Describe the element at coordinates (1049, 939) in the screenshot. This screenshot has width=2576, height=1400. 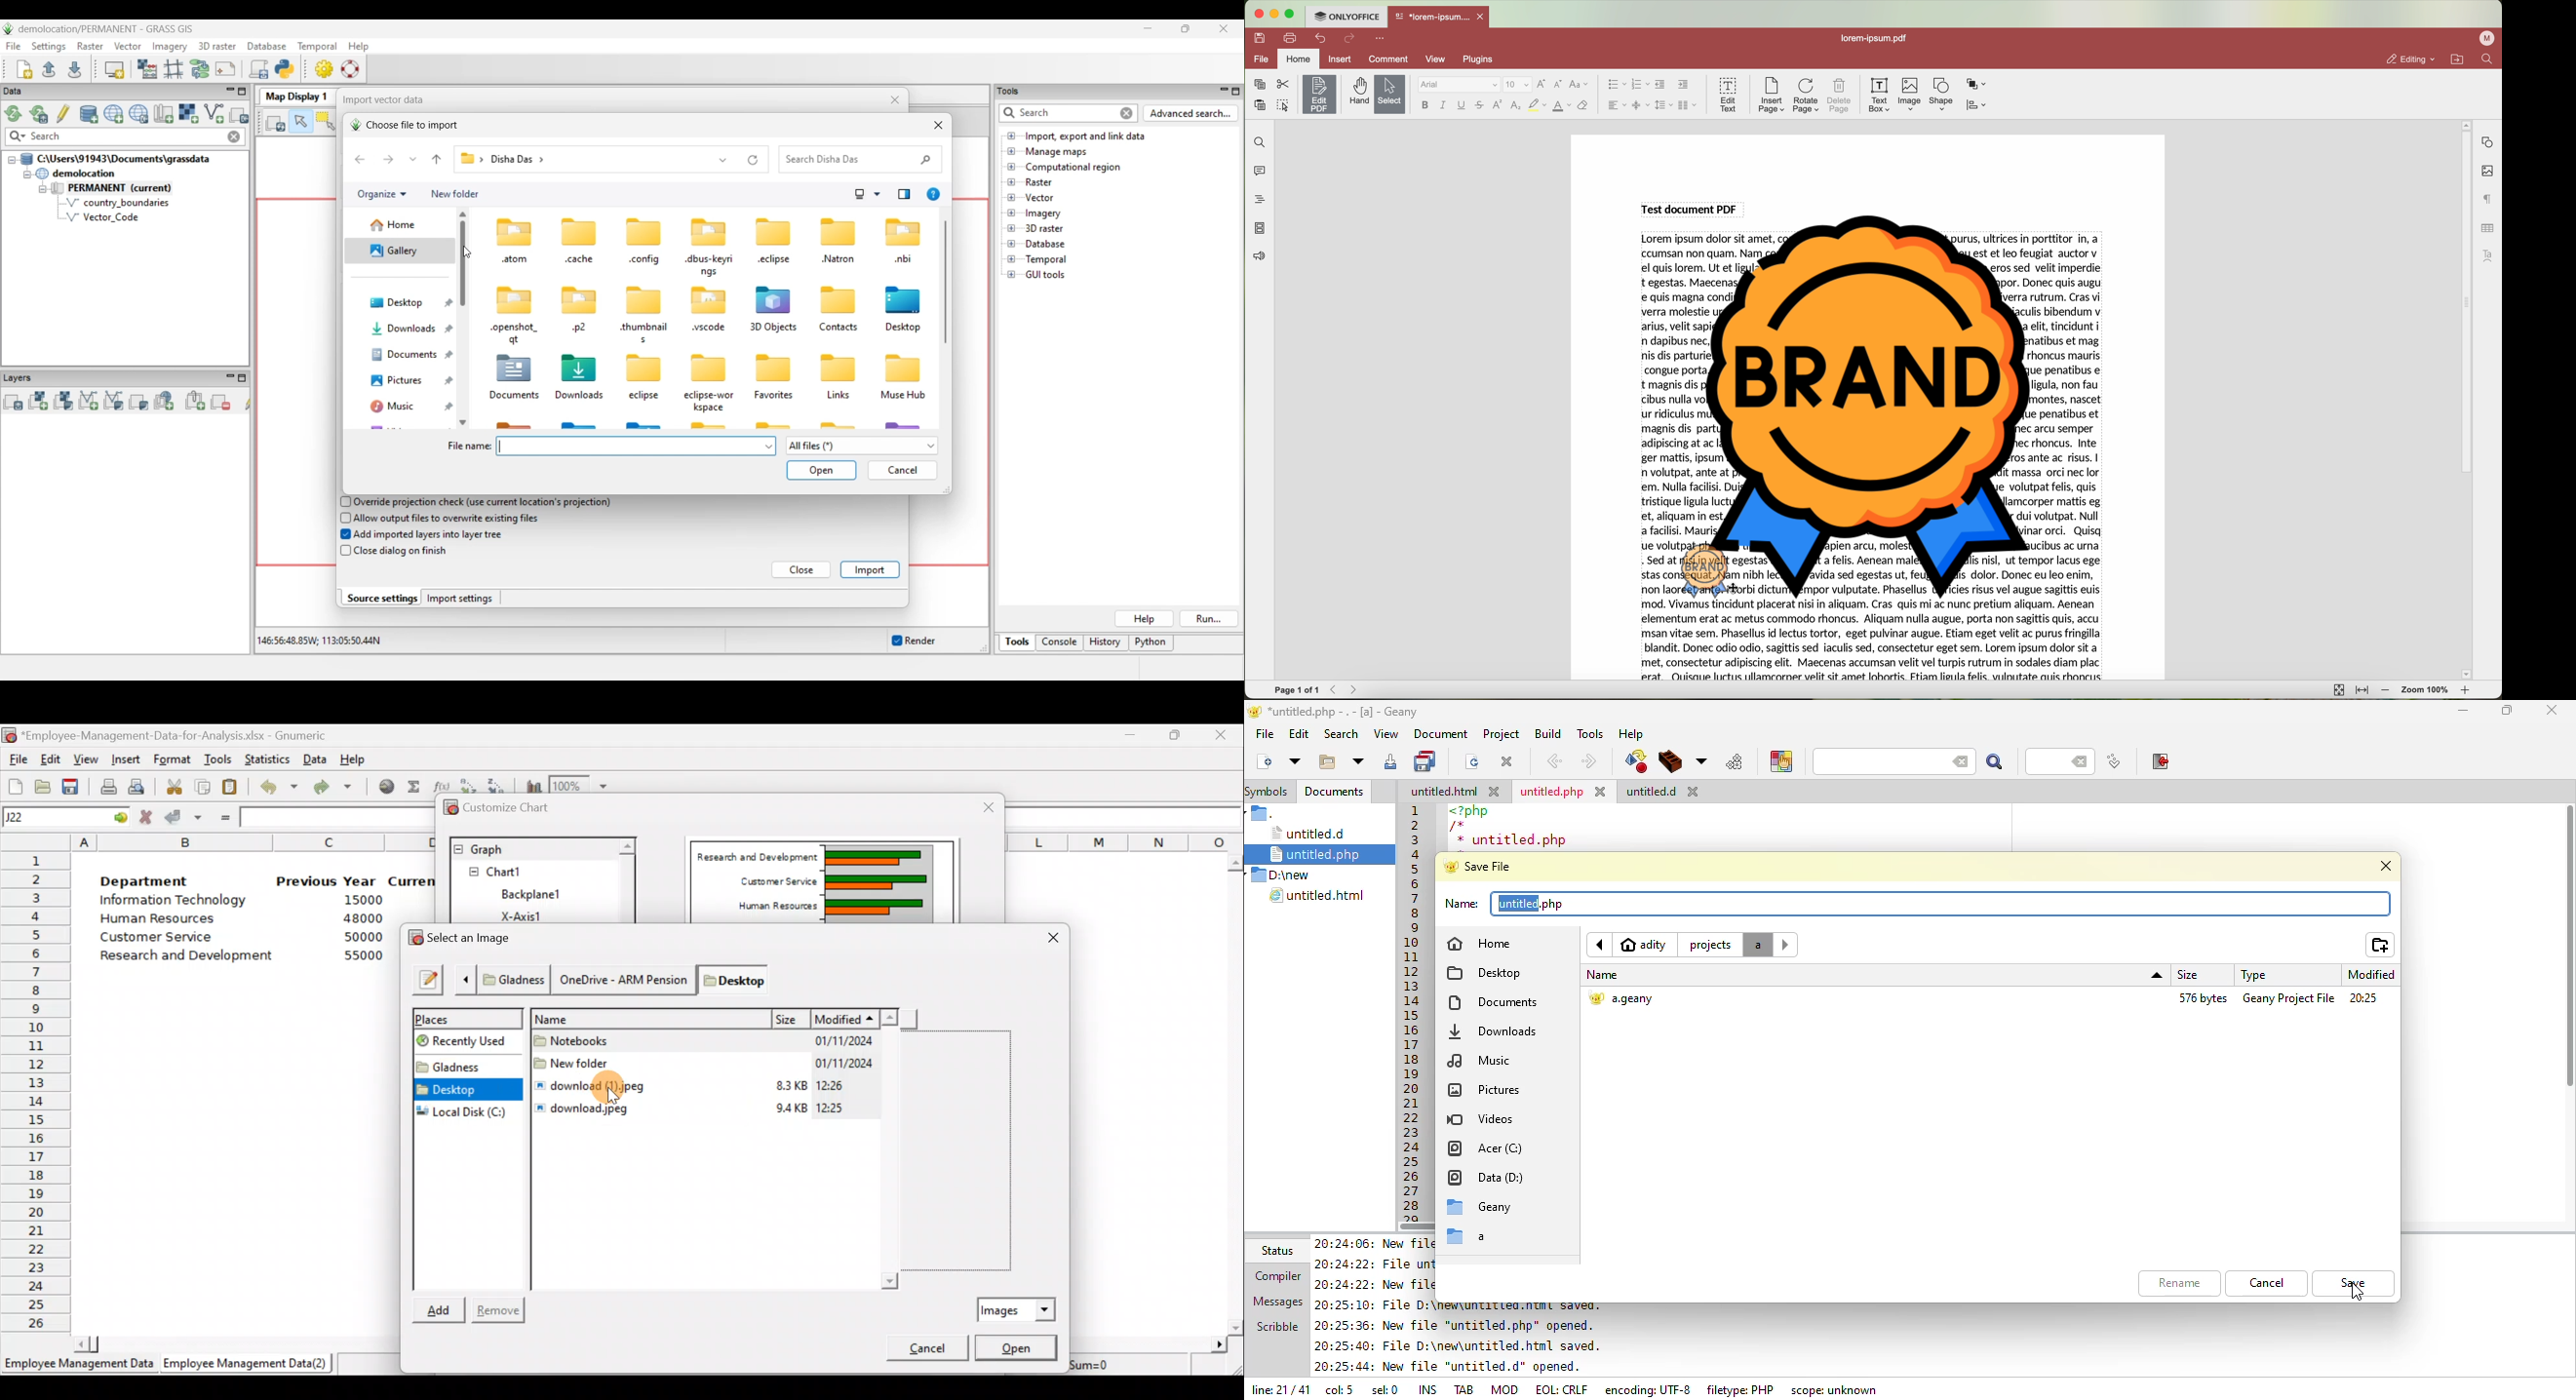
I see `Close` at that location.